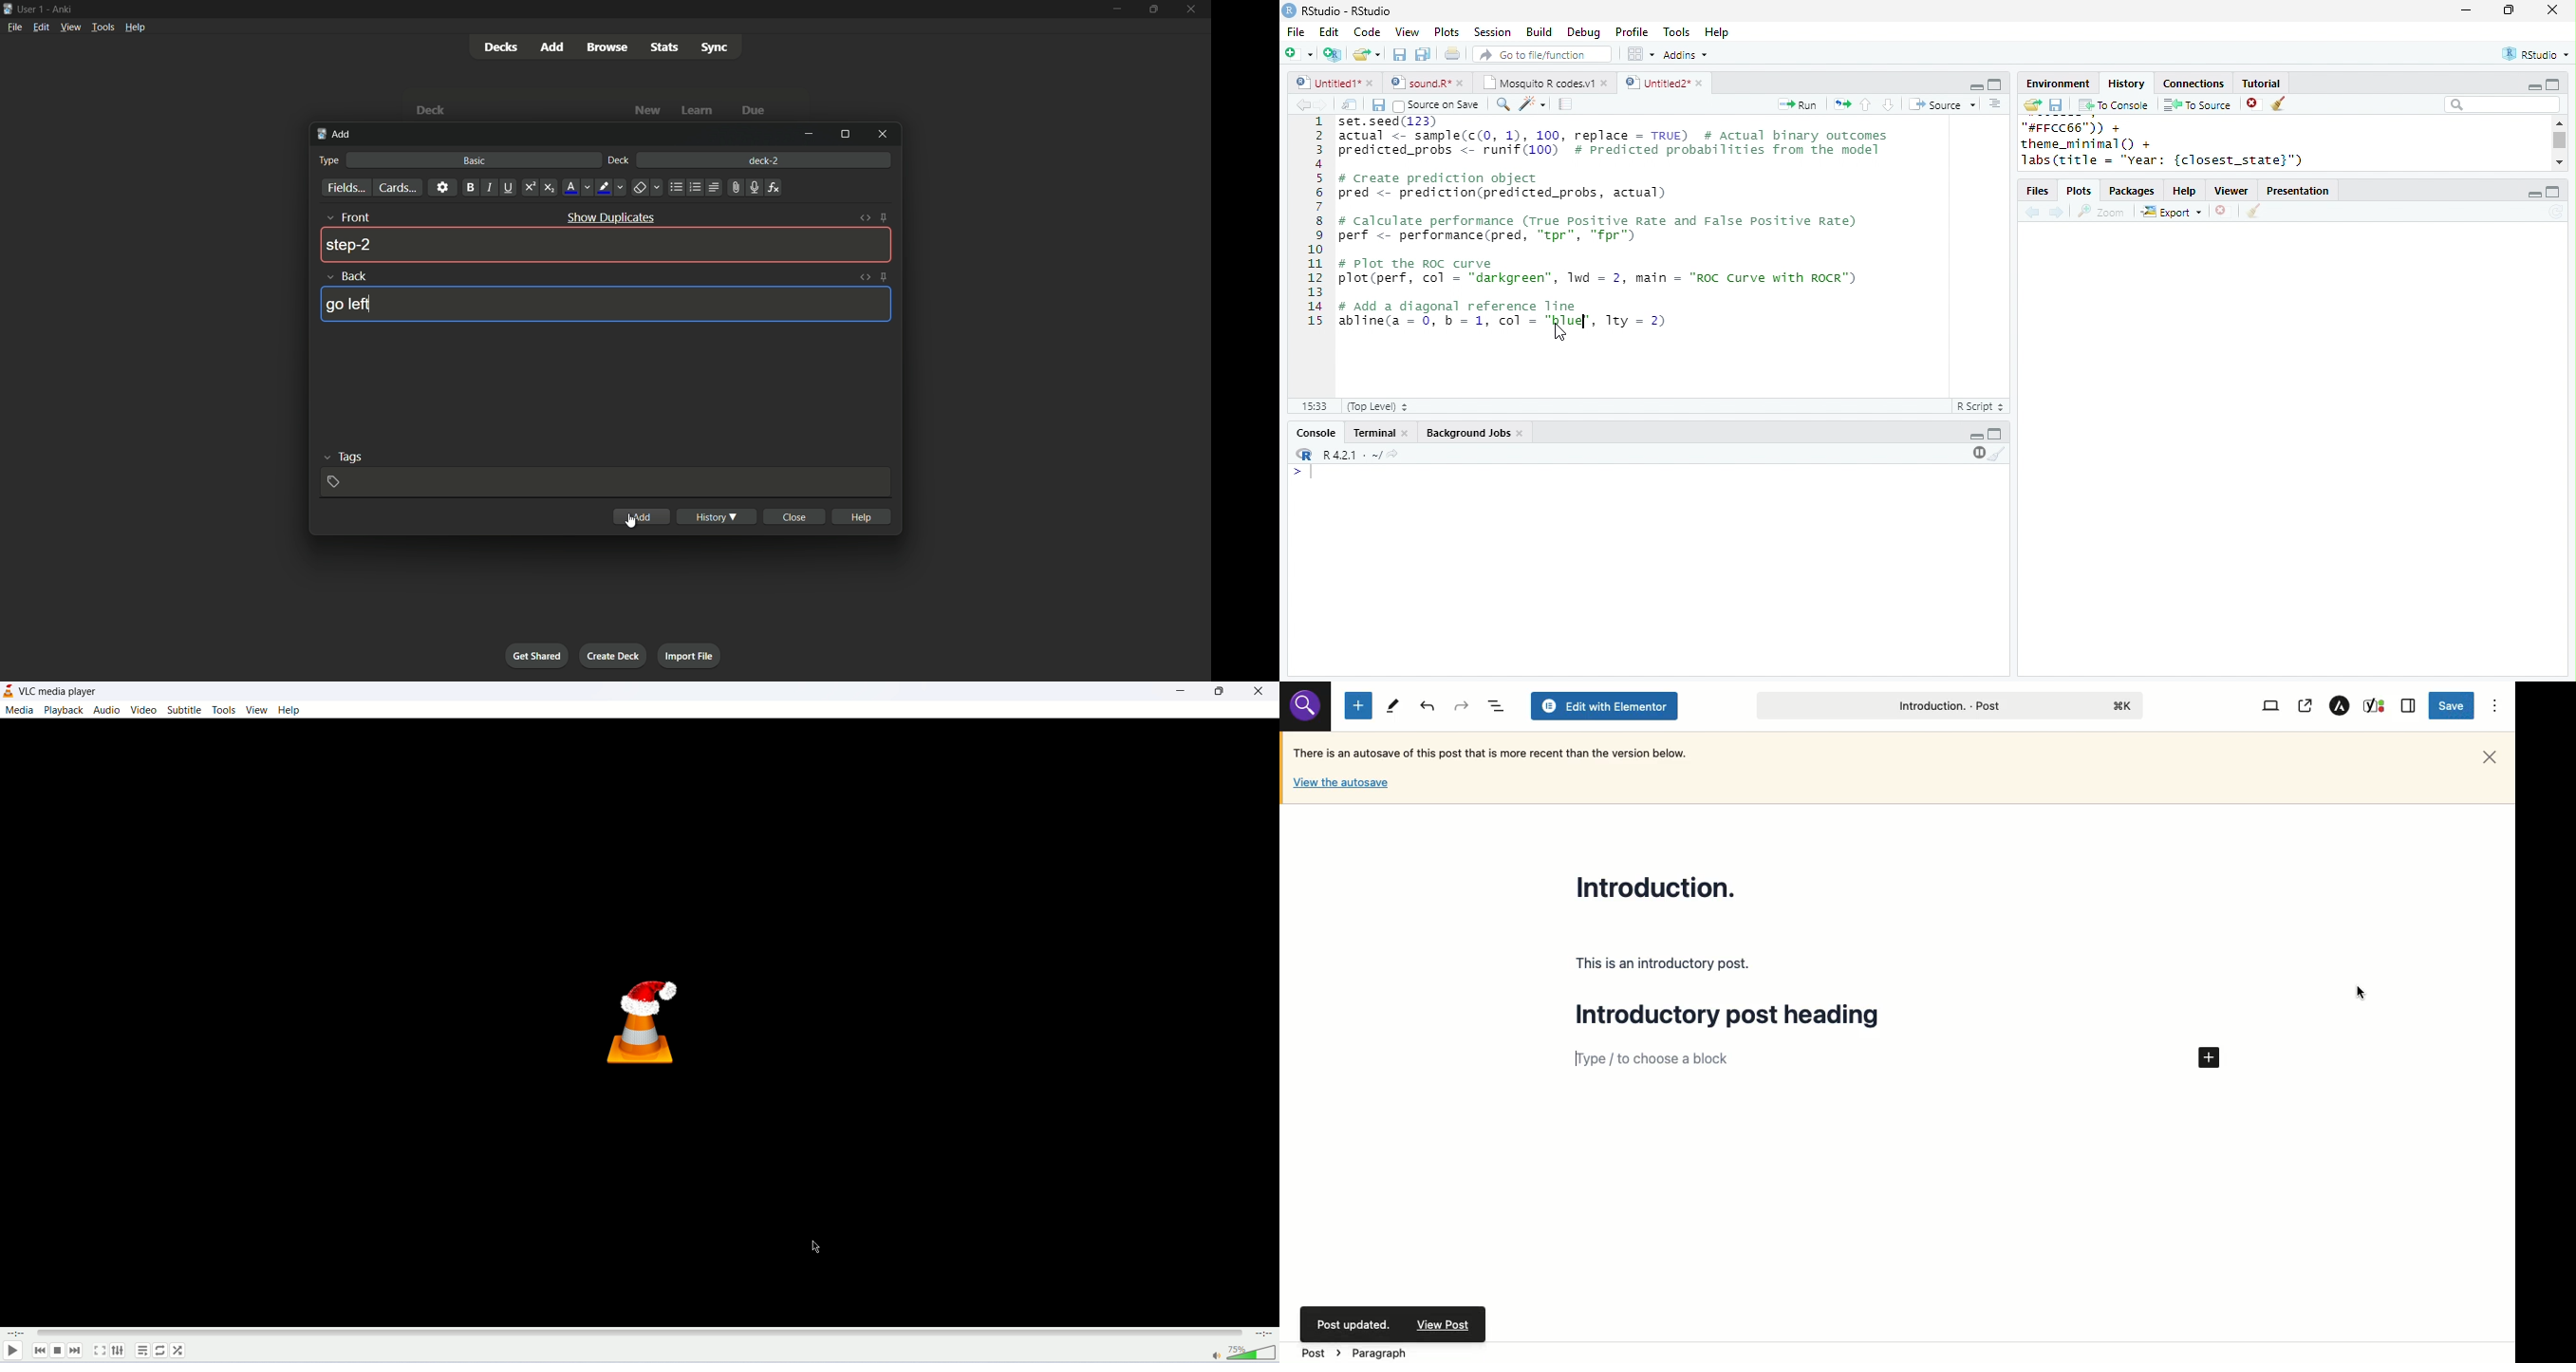  What do you see at coordinates (551, 47) in the screenshot?
I see `add` at bounding box center [551, 47].